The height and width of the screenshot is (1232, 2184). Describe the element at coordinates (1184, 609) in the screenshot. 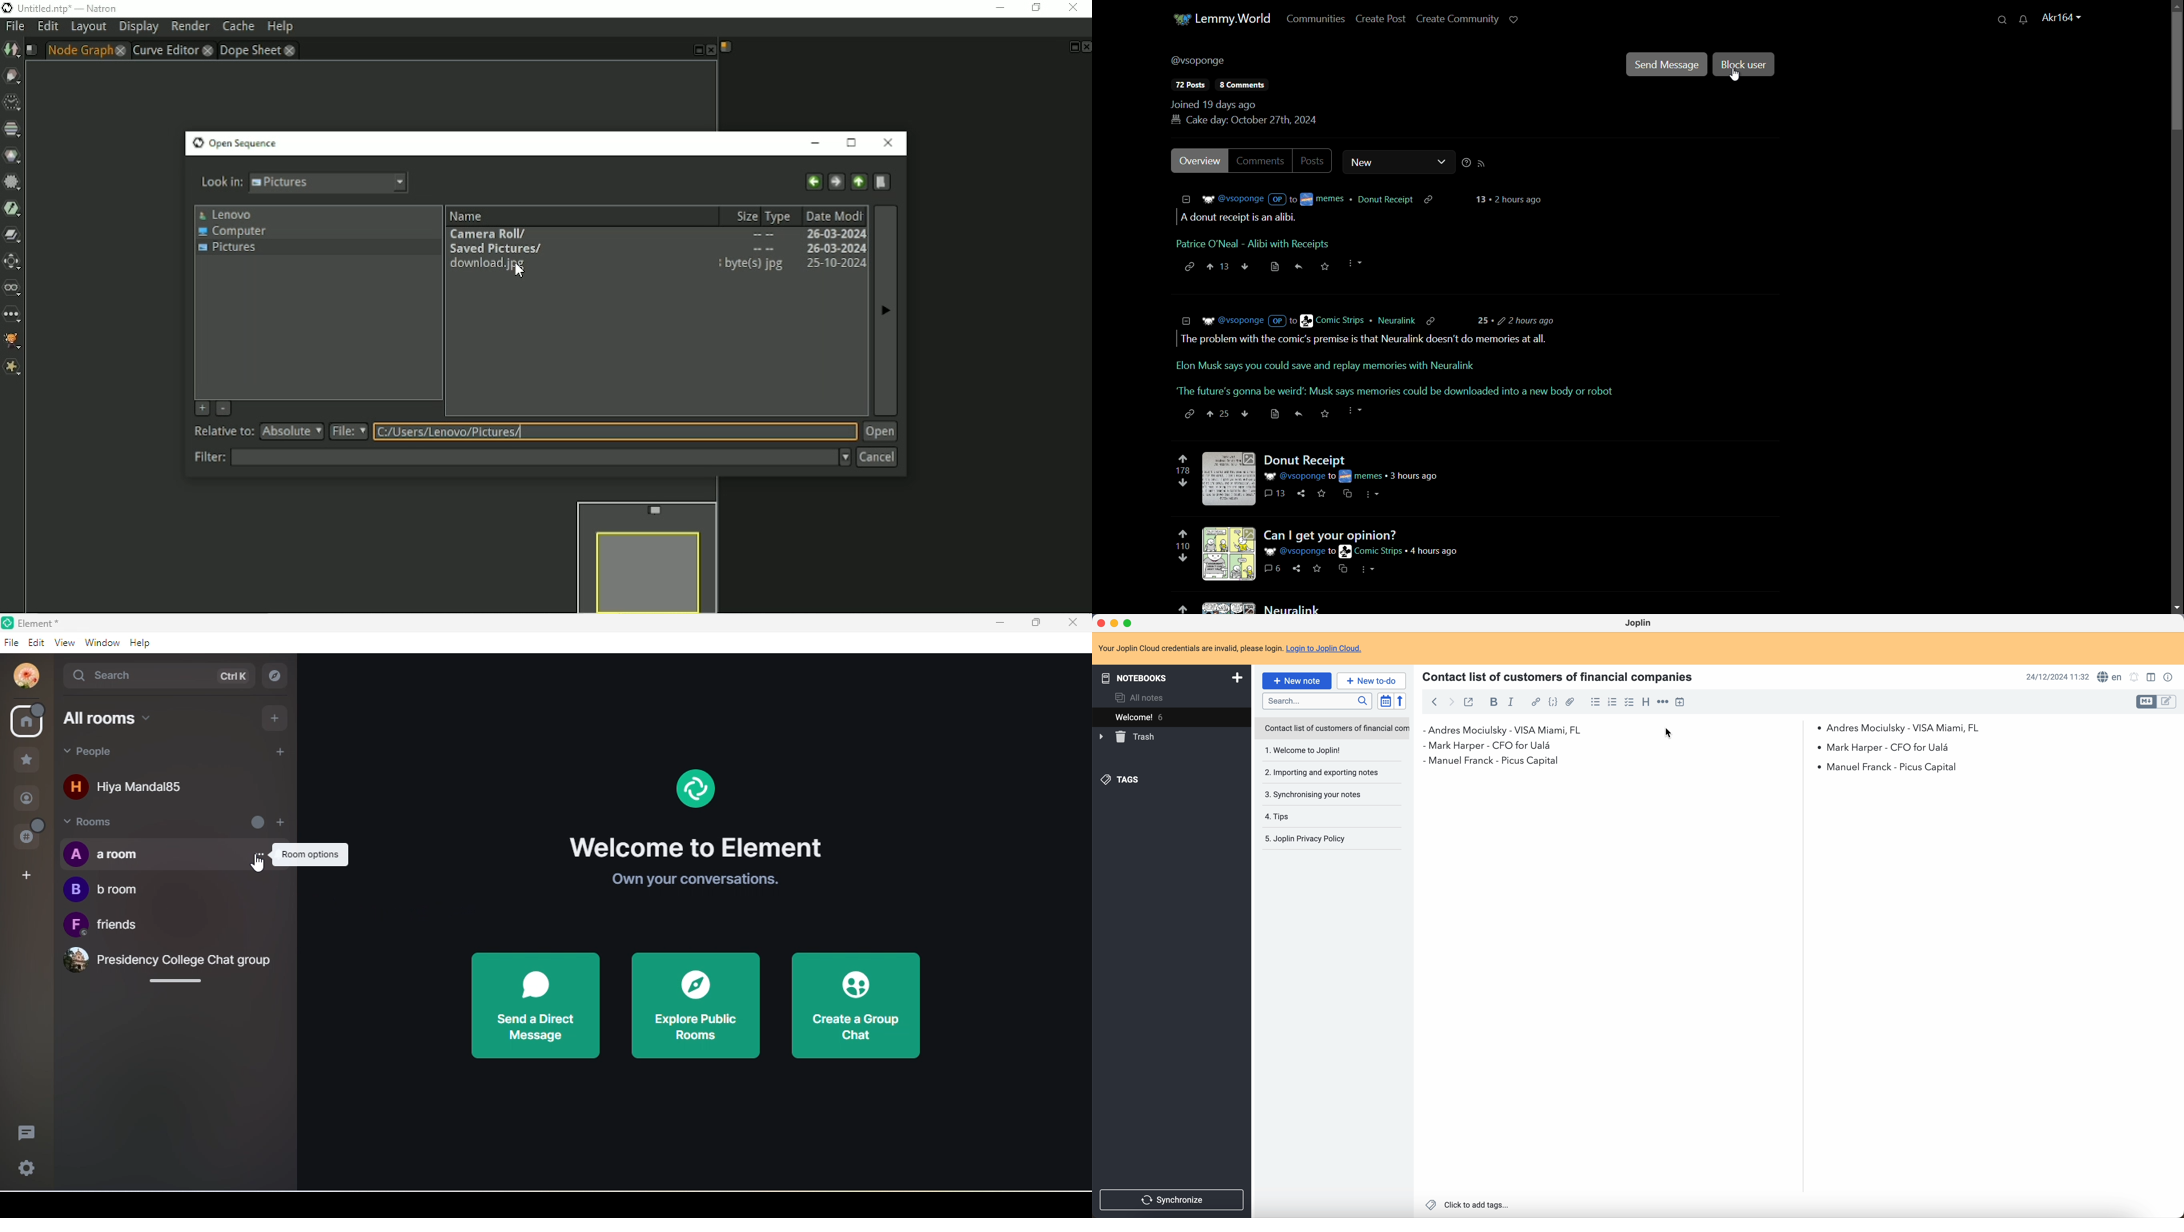

I see `upvote` at that location.